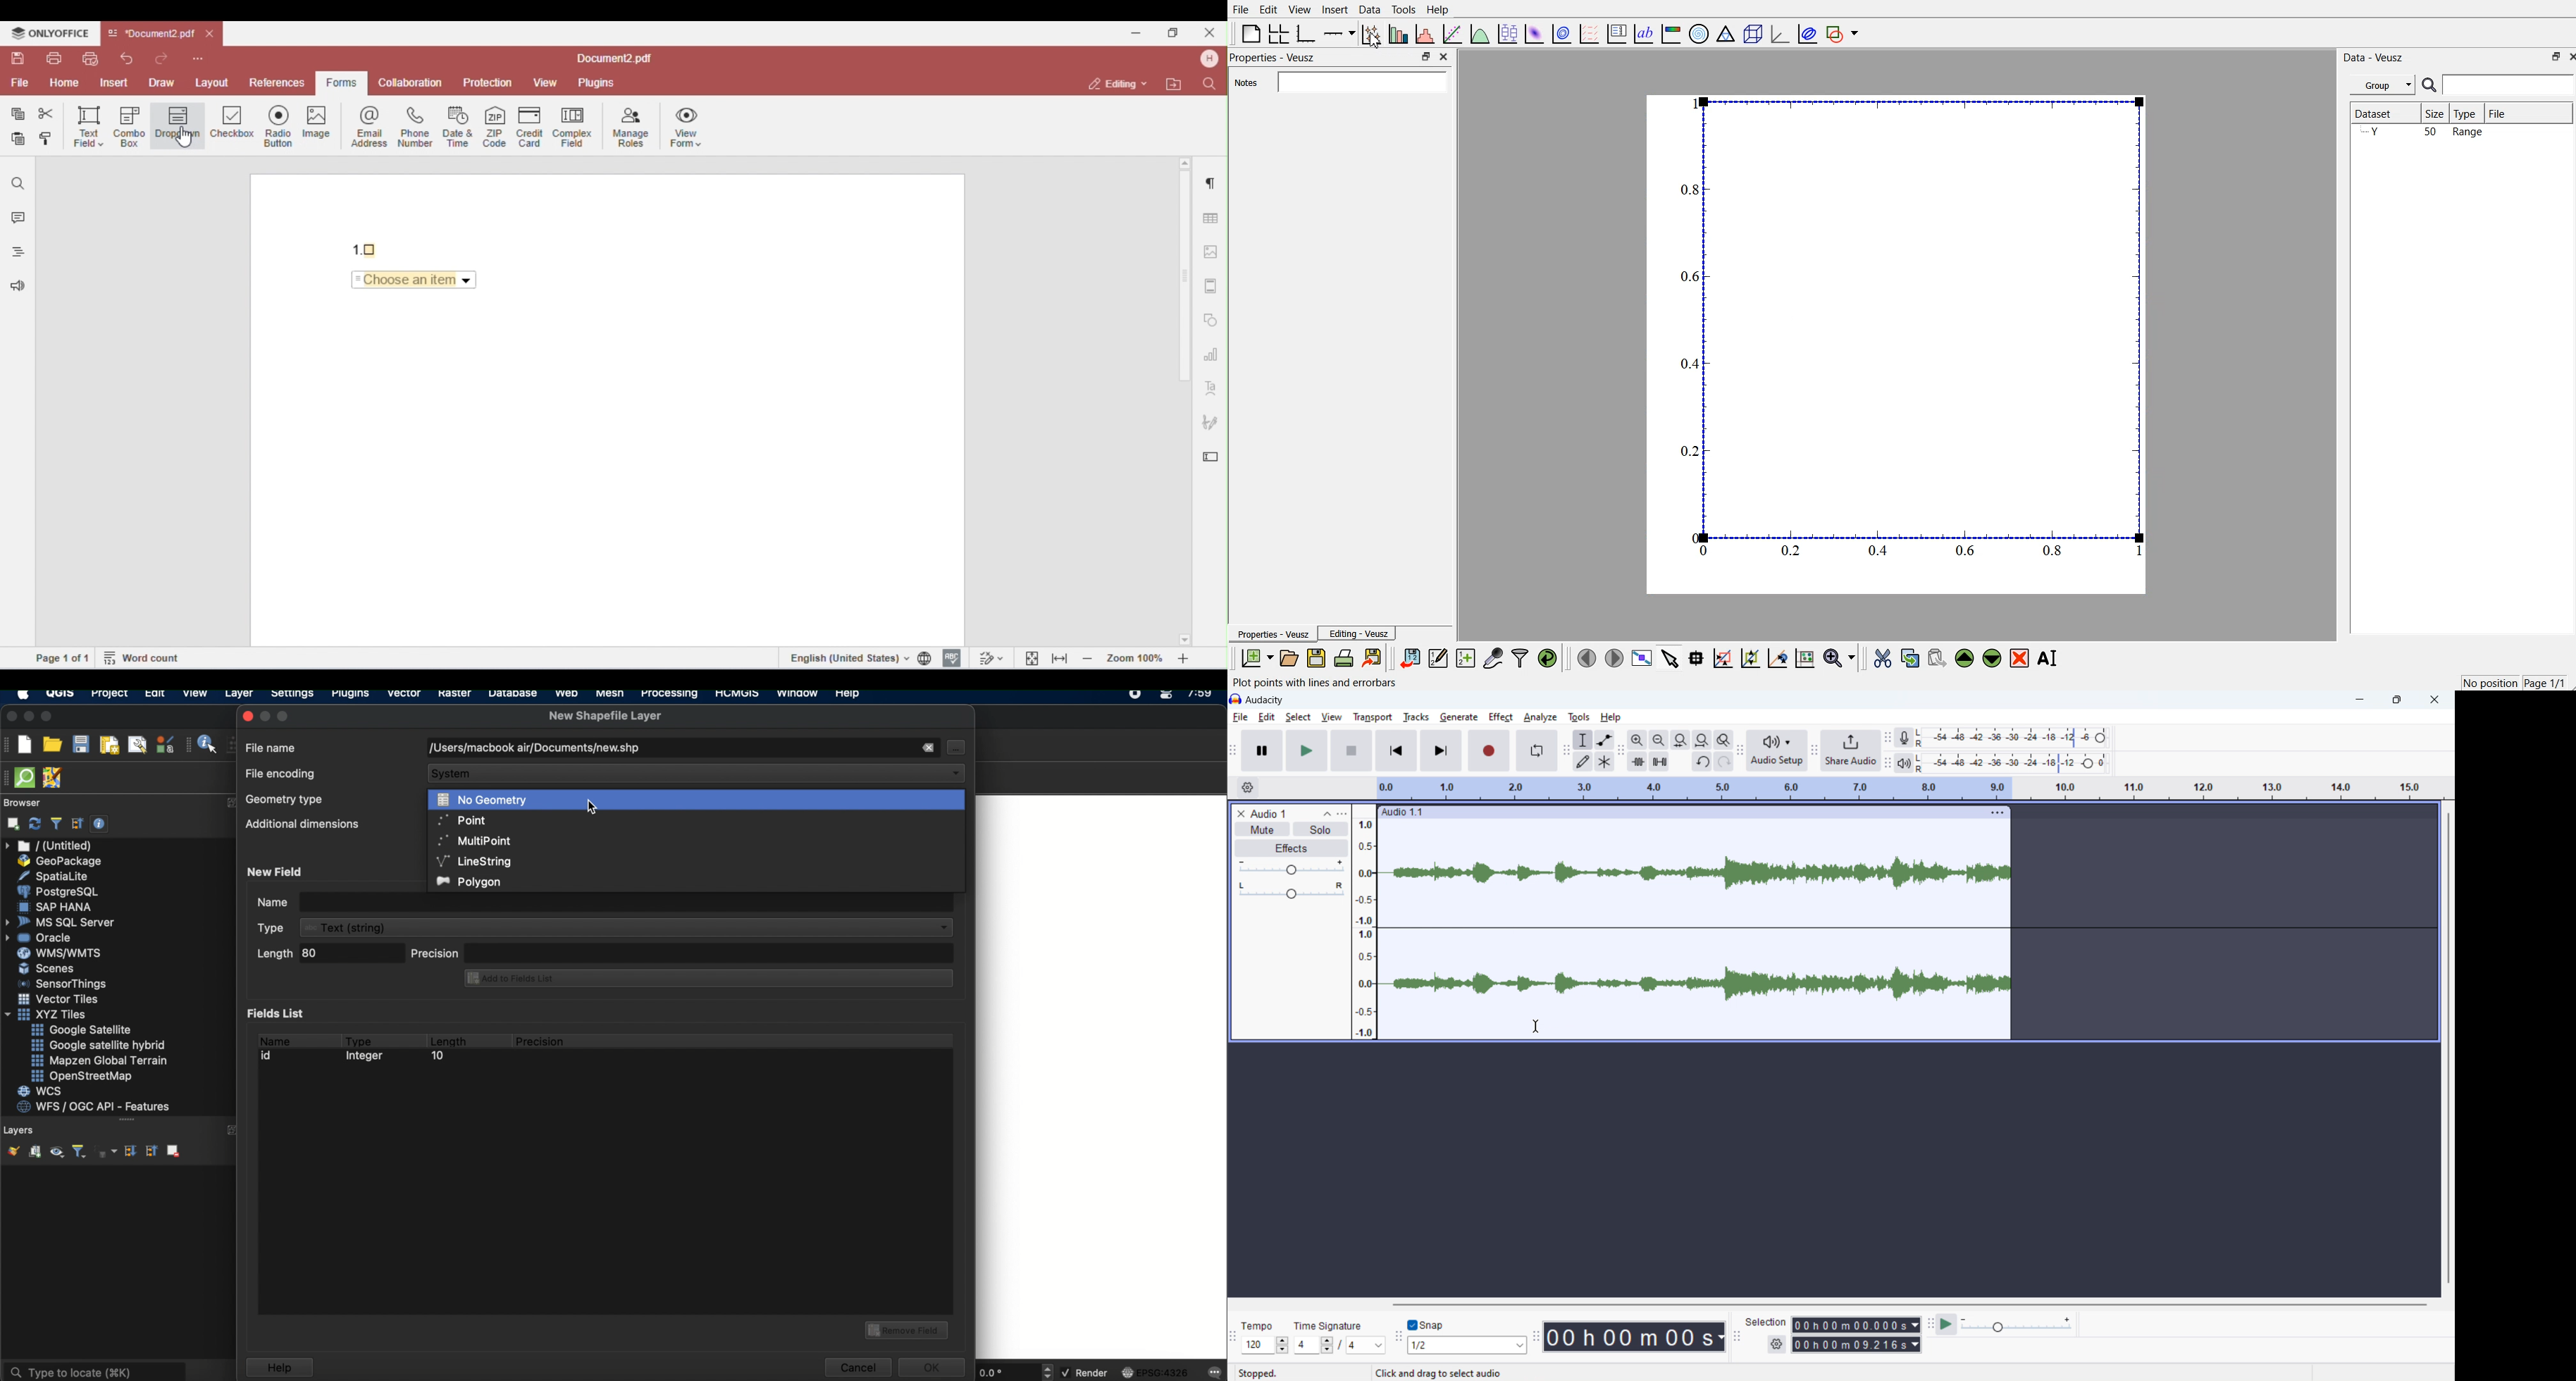 The width and height of the screenshot is (2576, 1400). What do you see at coordinates (1298, 717) in the screenshot?
I see `select` at bounding box center [1298, 717].